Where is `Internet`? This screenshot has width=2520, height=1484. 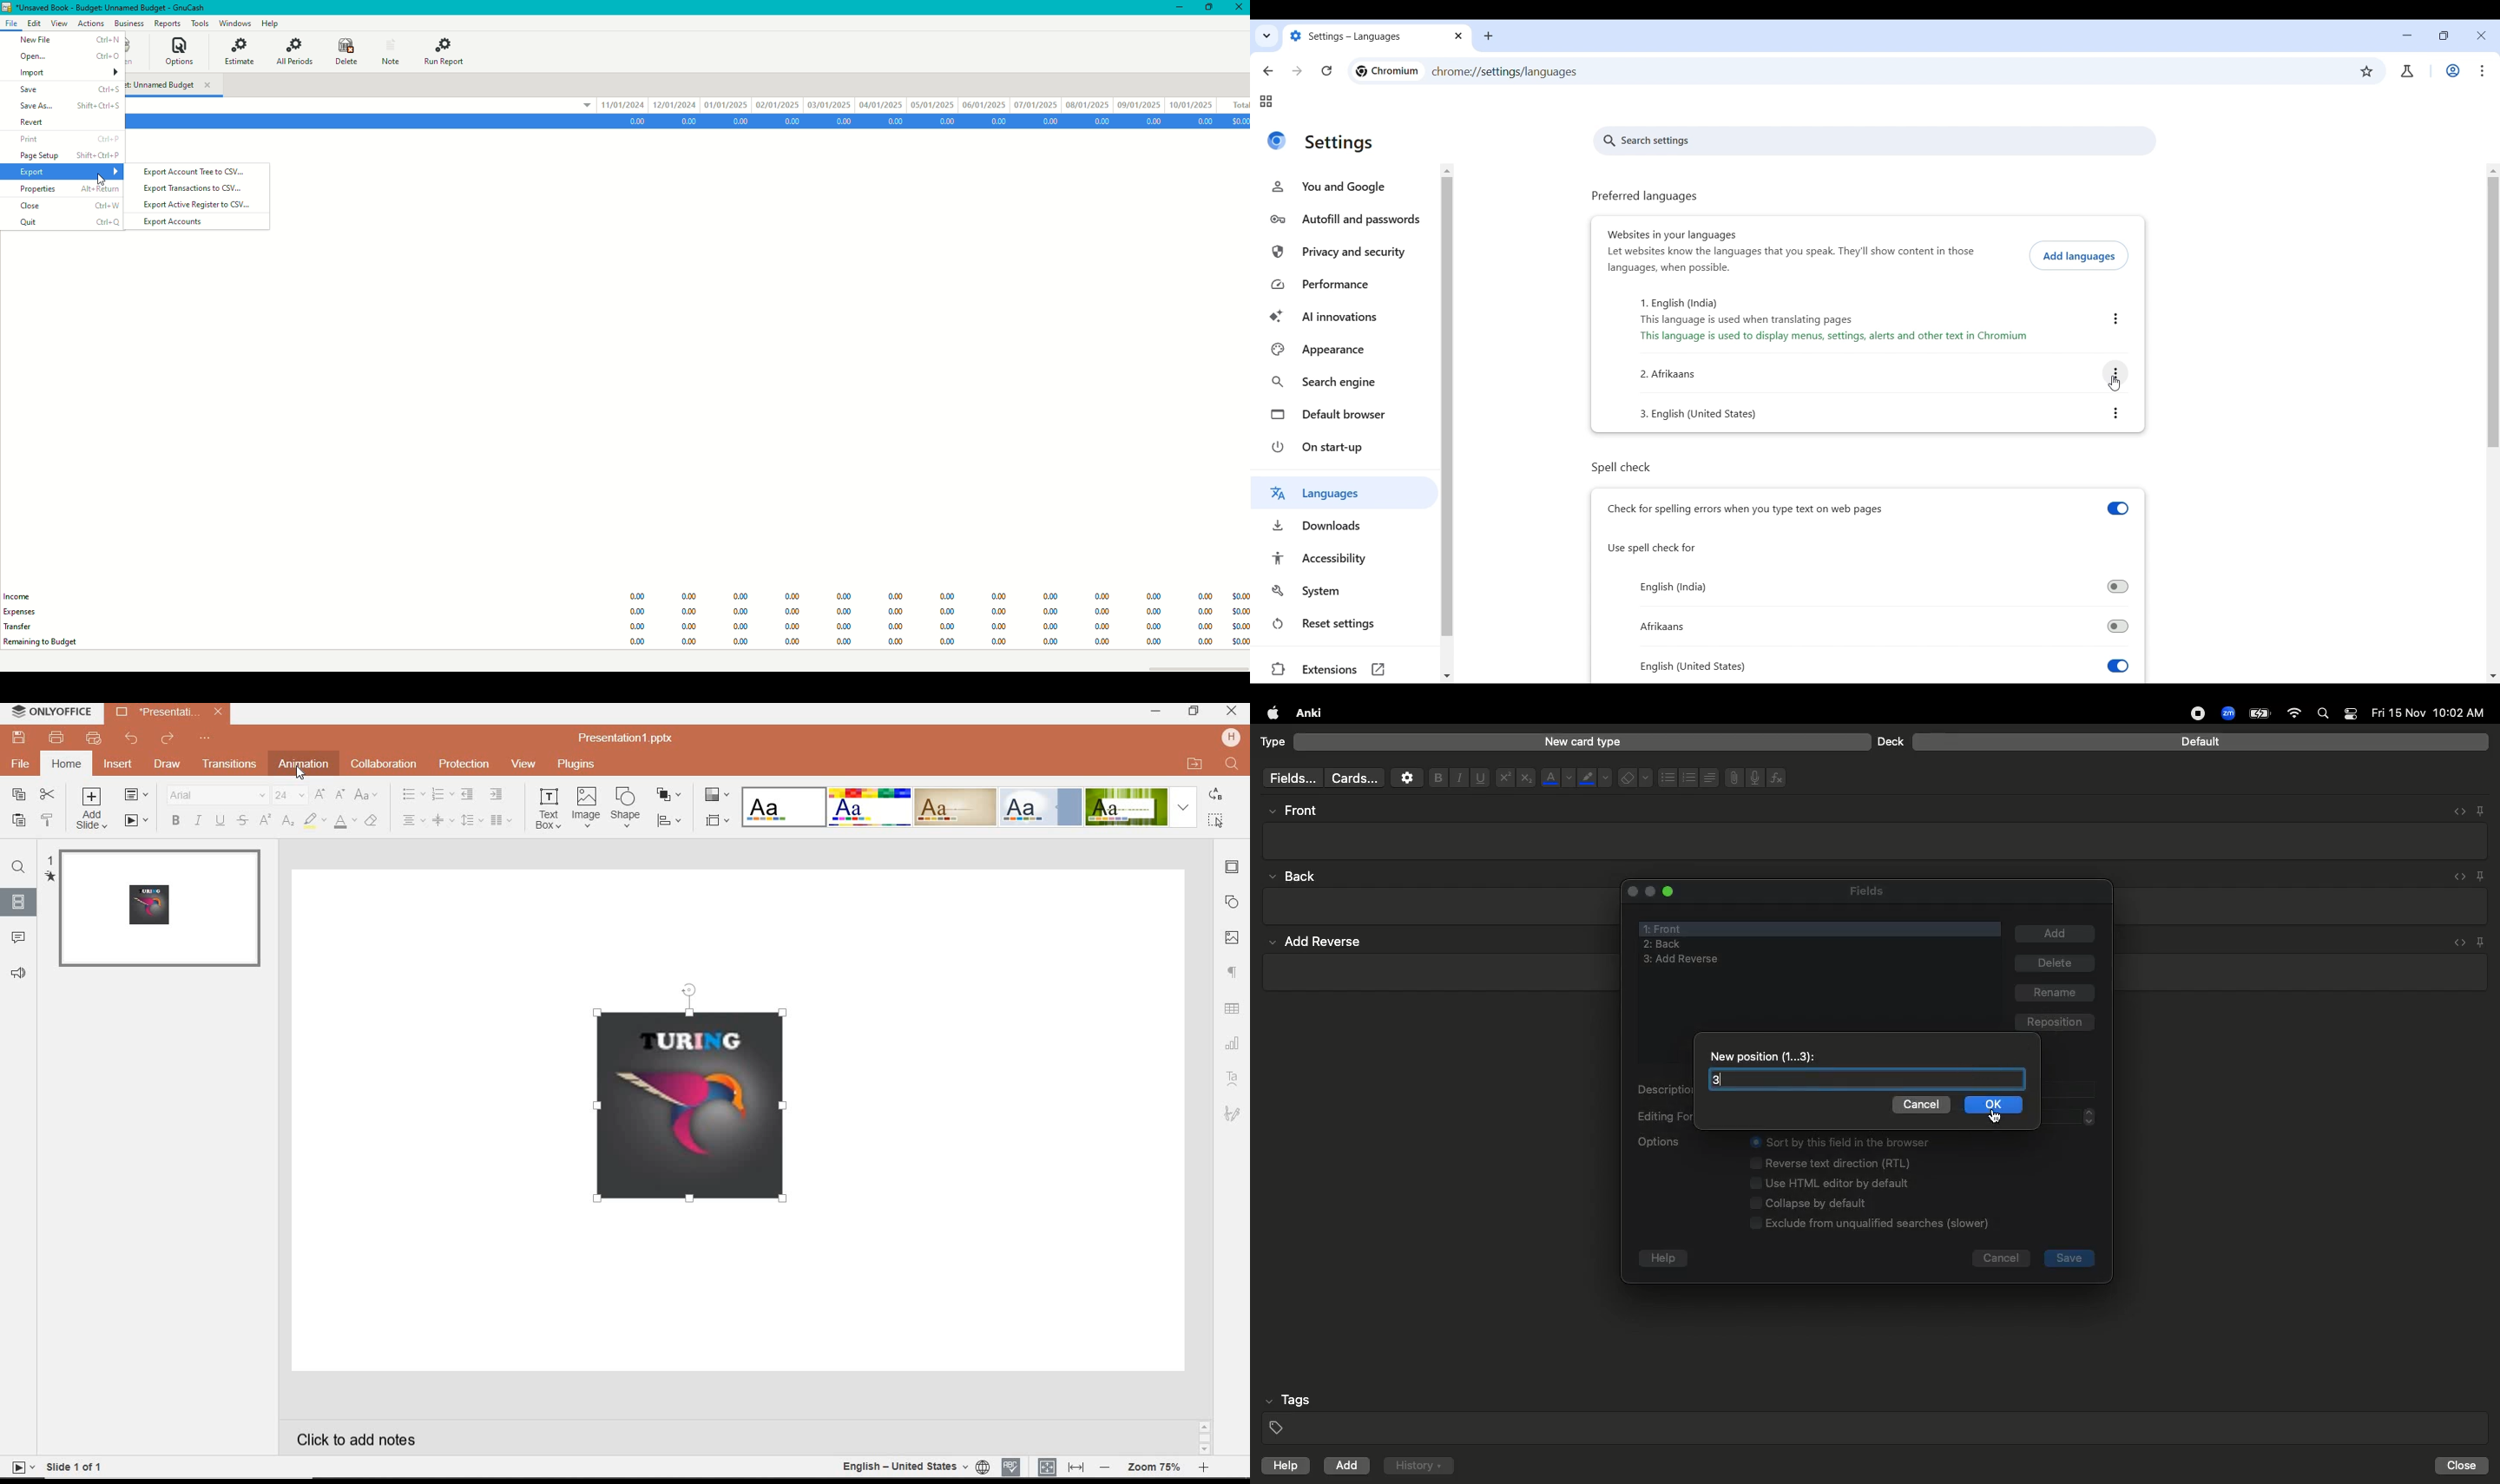 Internet is located at coordinates (2296, 714).